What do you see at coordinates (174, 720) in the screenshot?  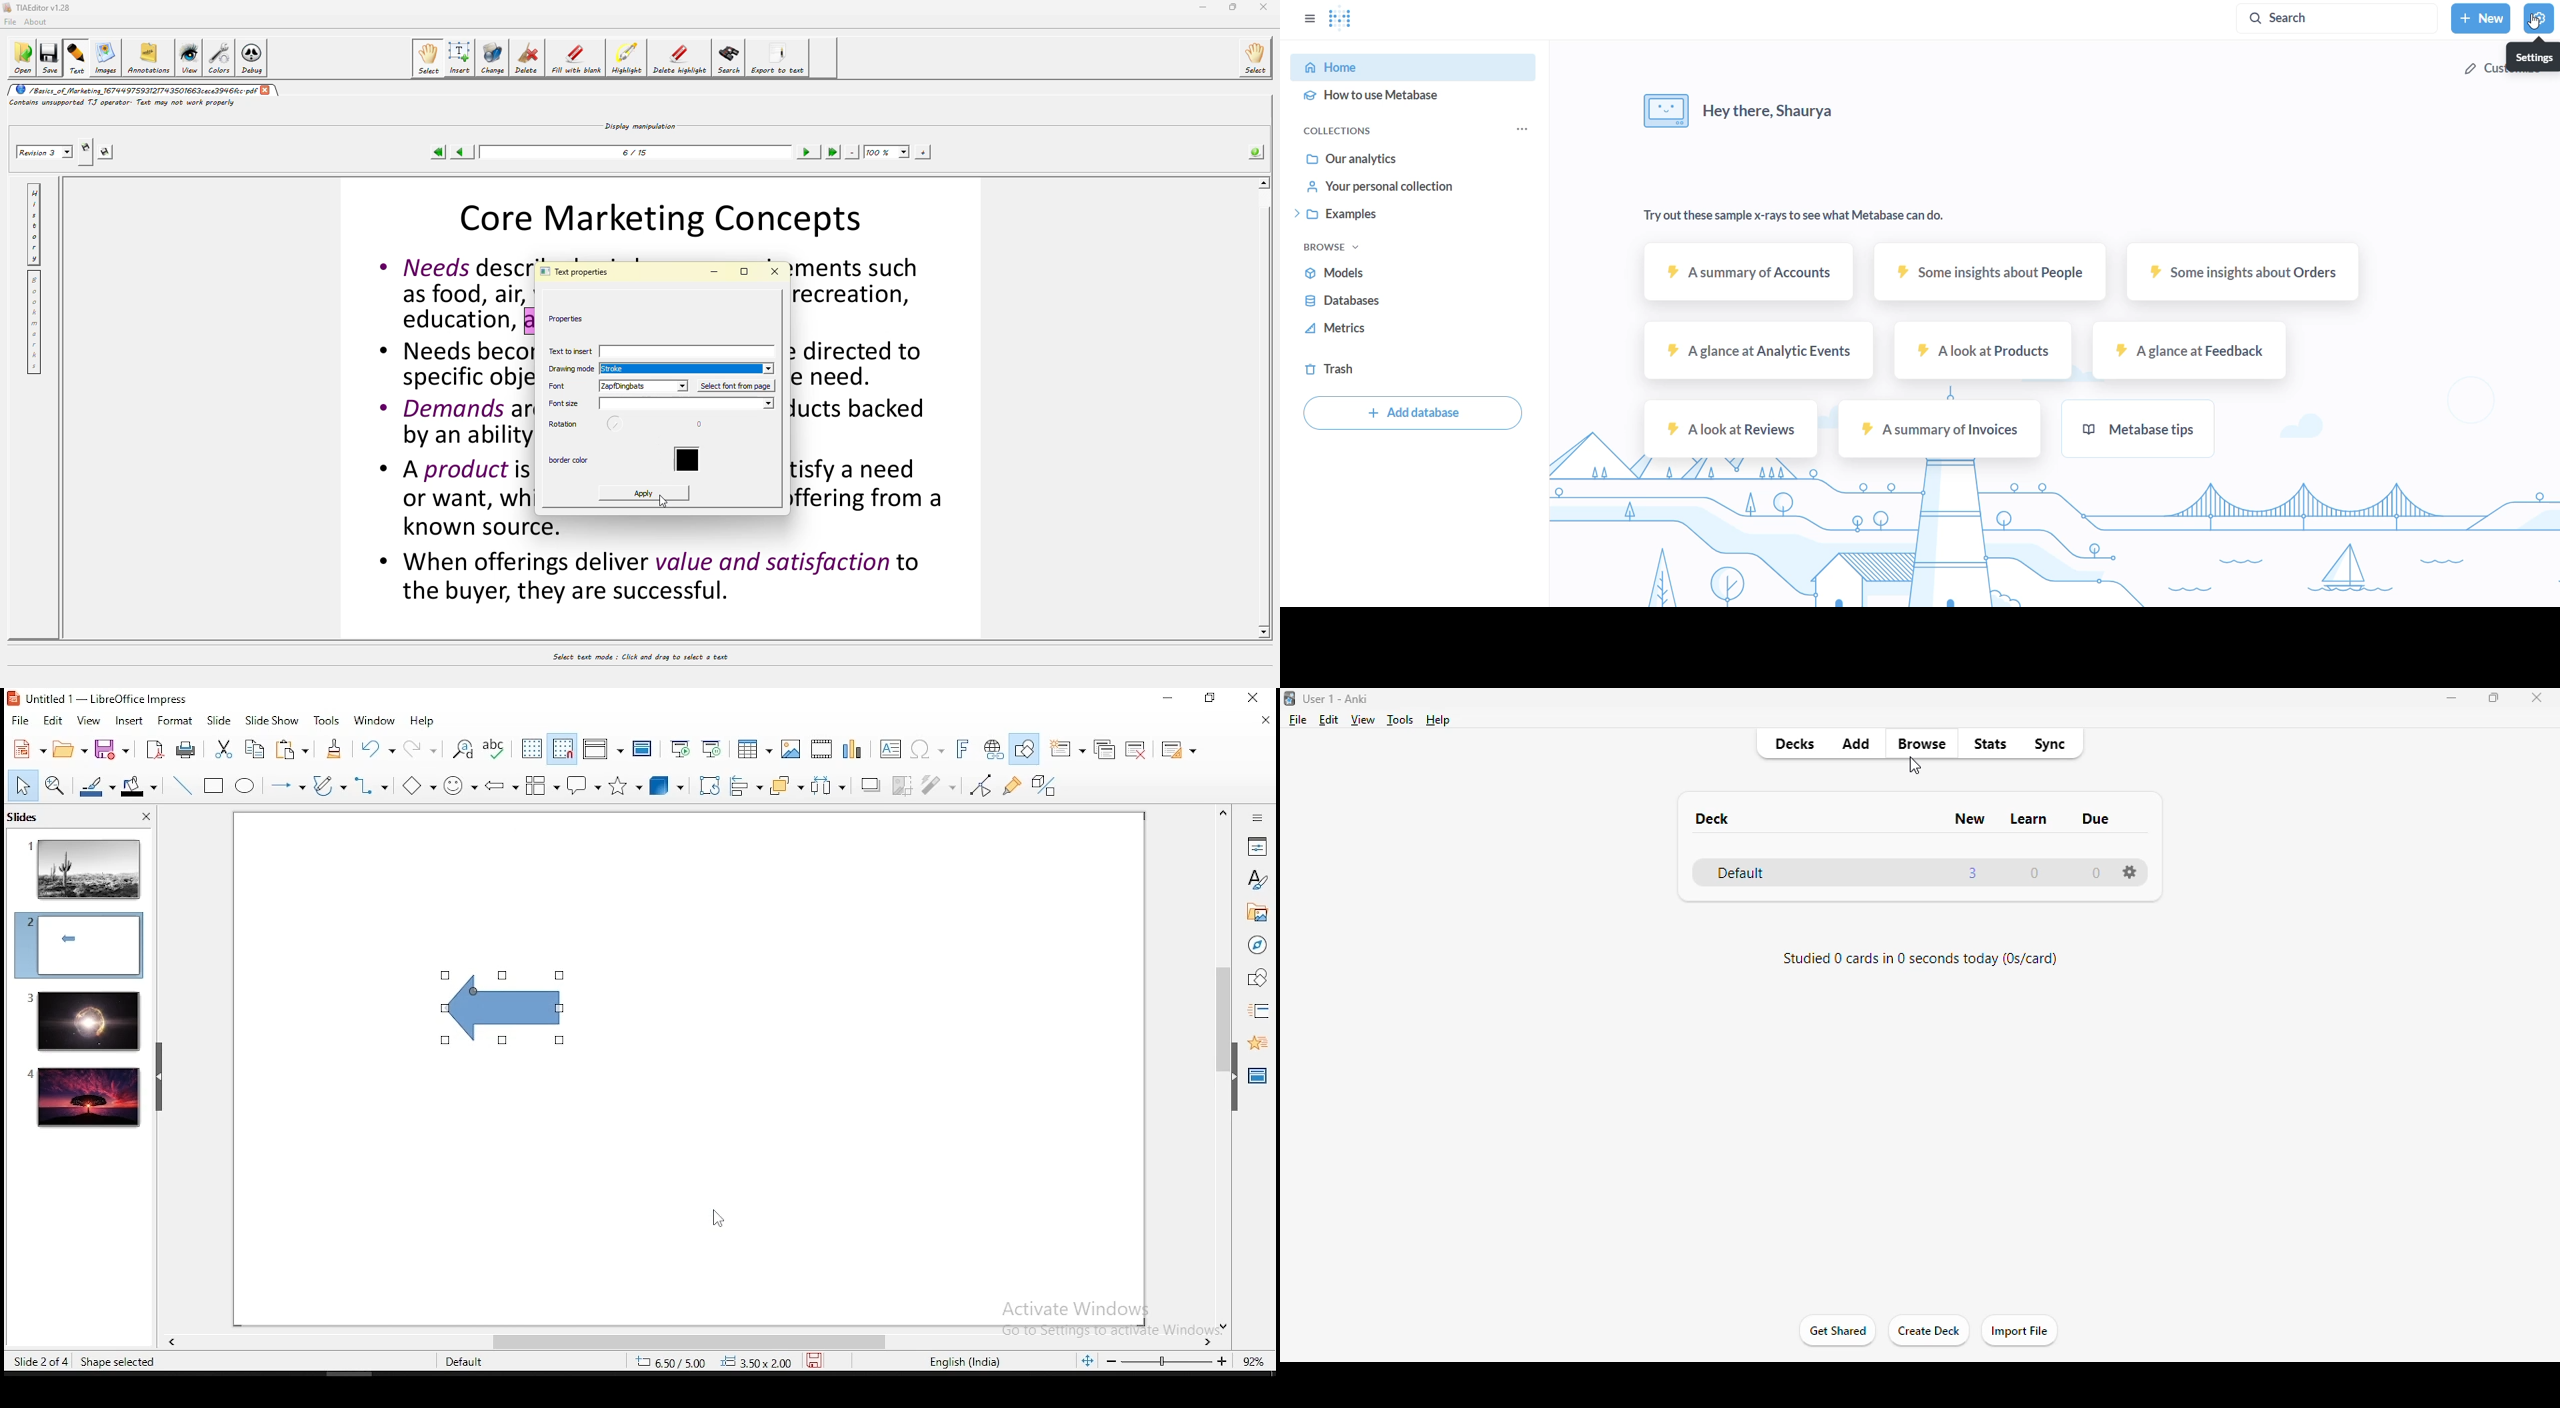 I see `format` at bounding box center [174, 720].